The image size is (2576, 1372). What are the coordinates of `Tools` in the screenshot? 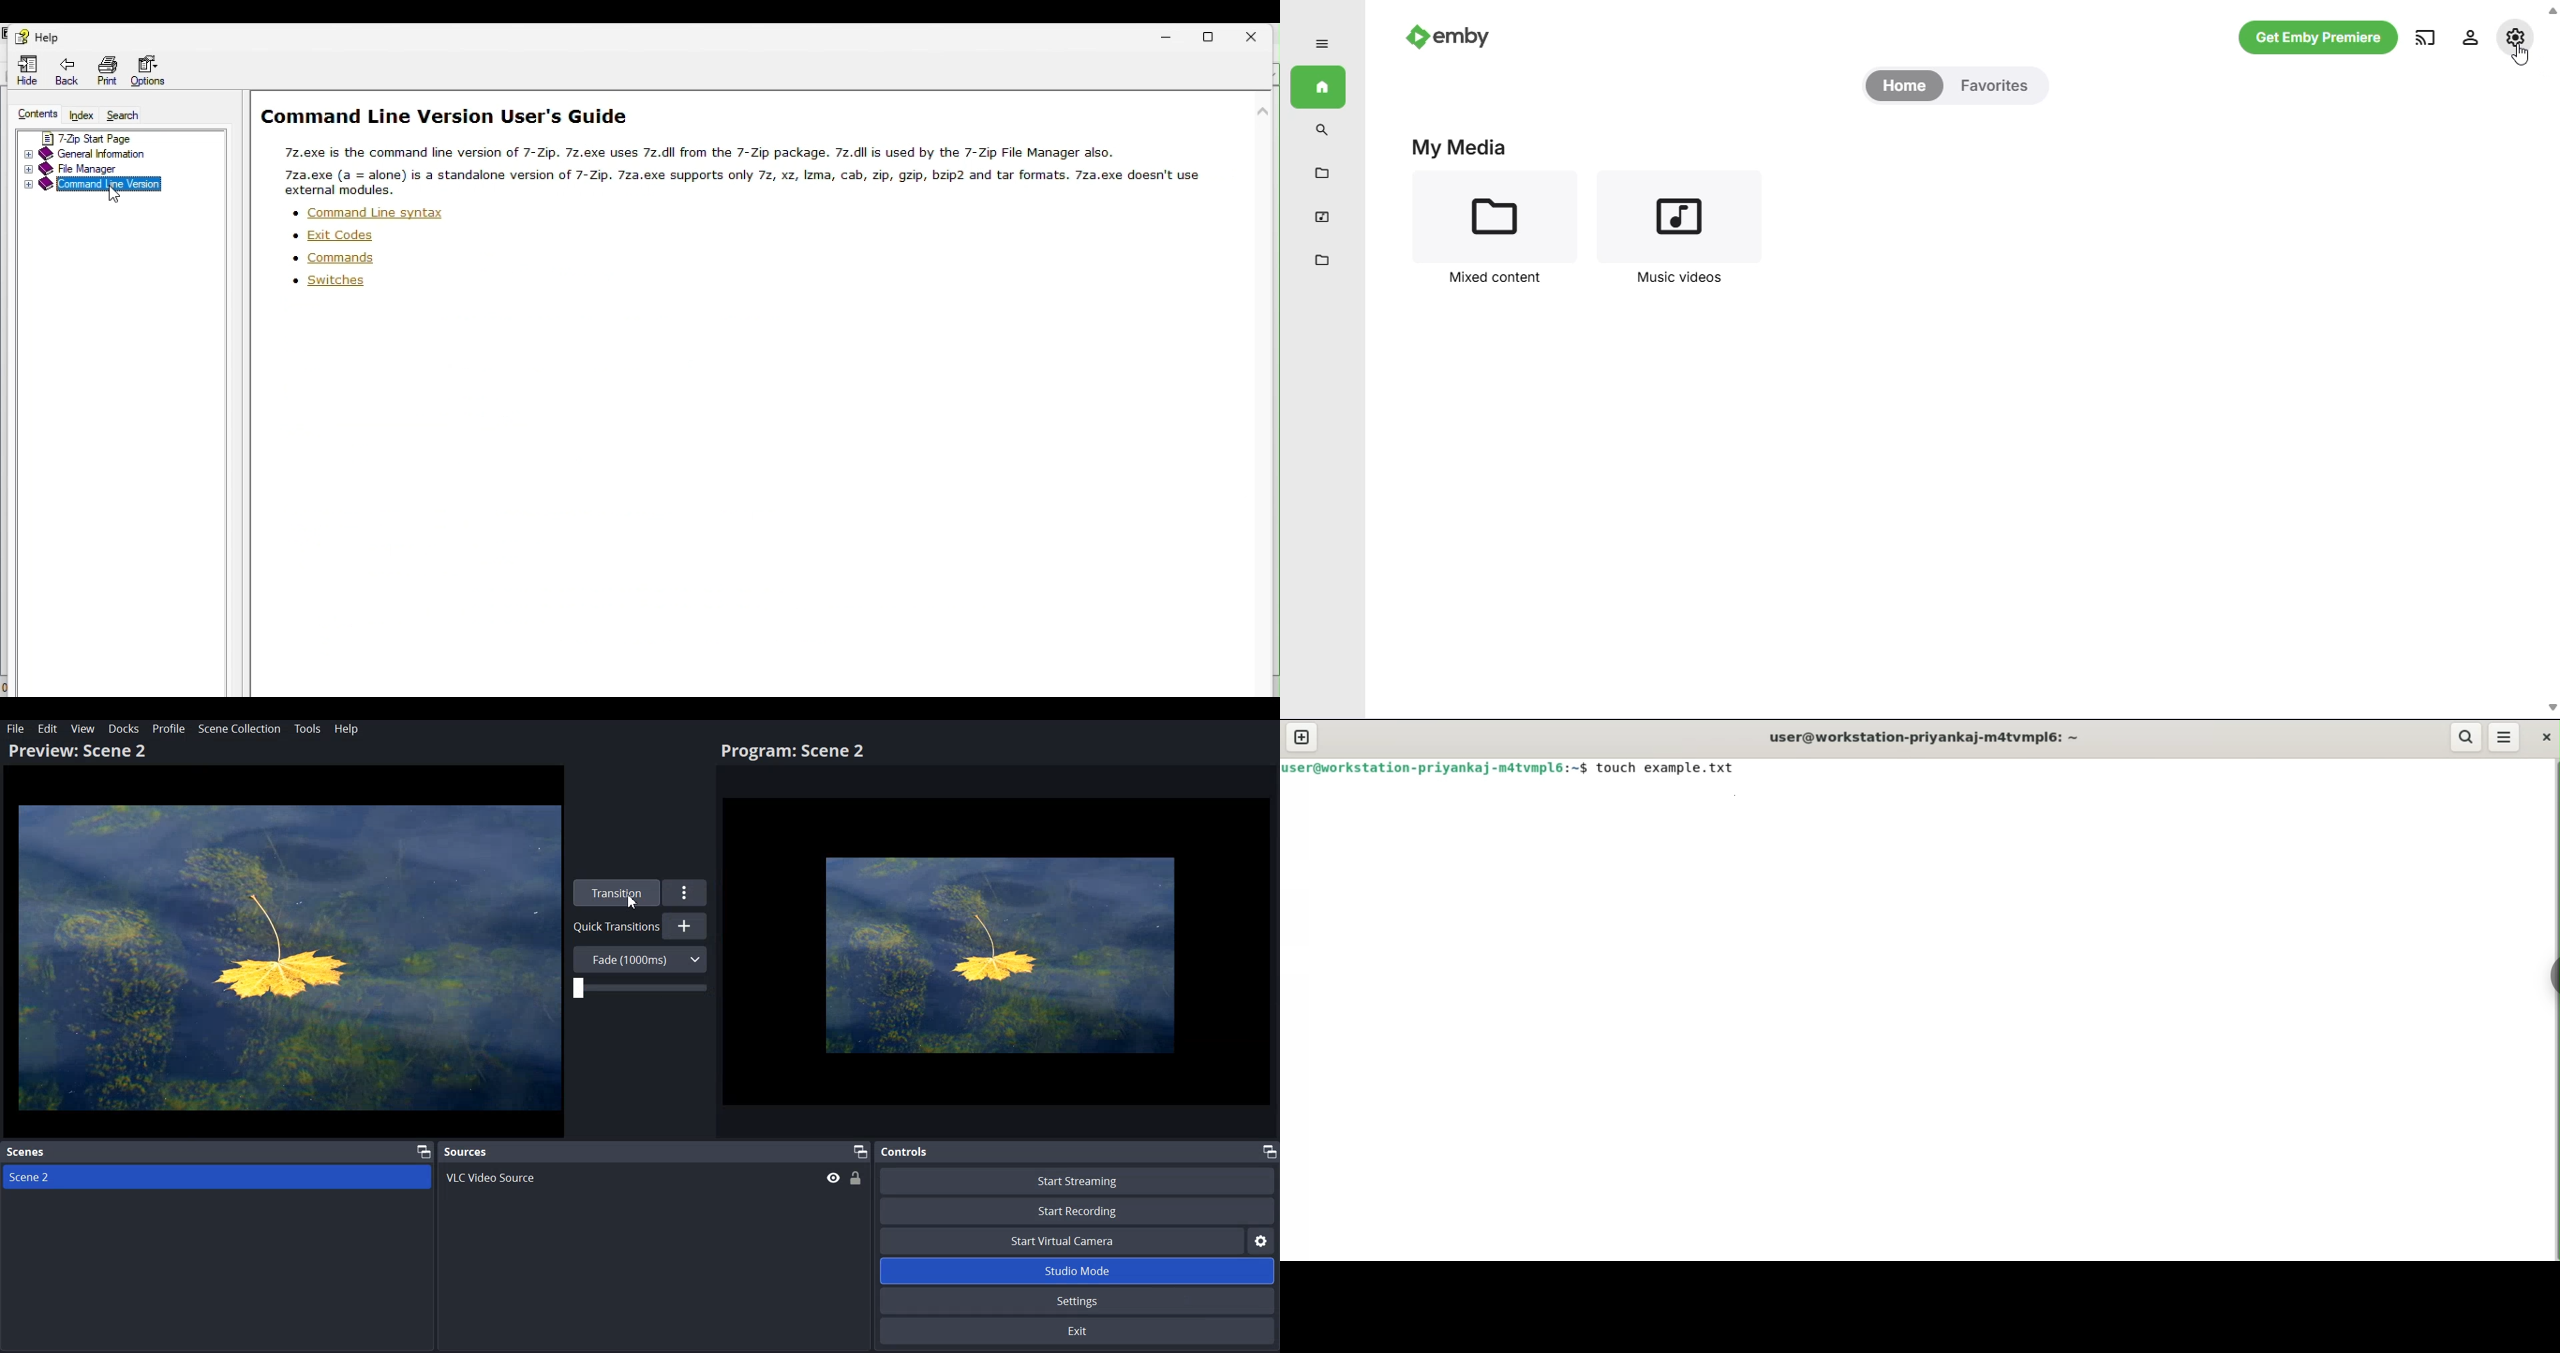 It's located at (307, 729).